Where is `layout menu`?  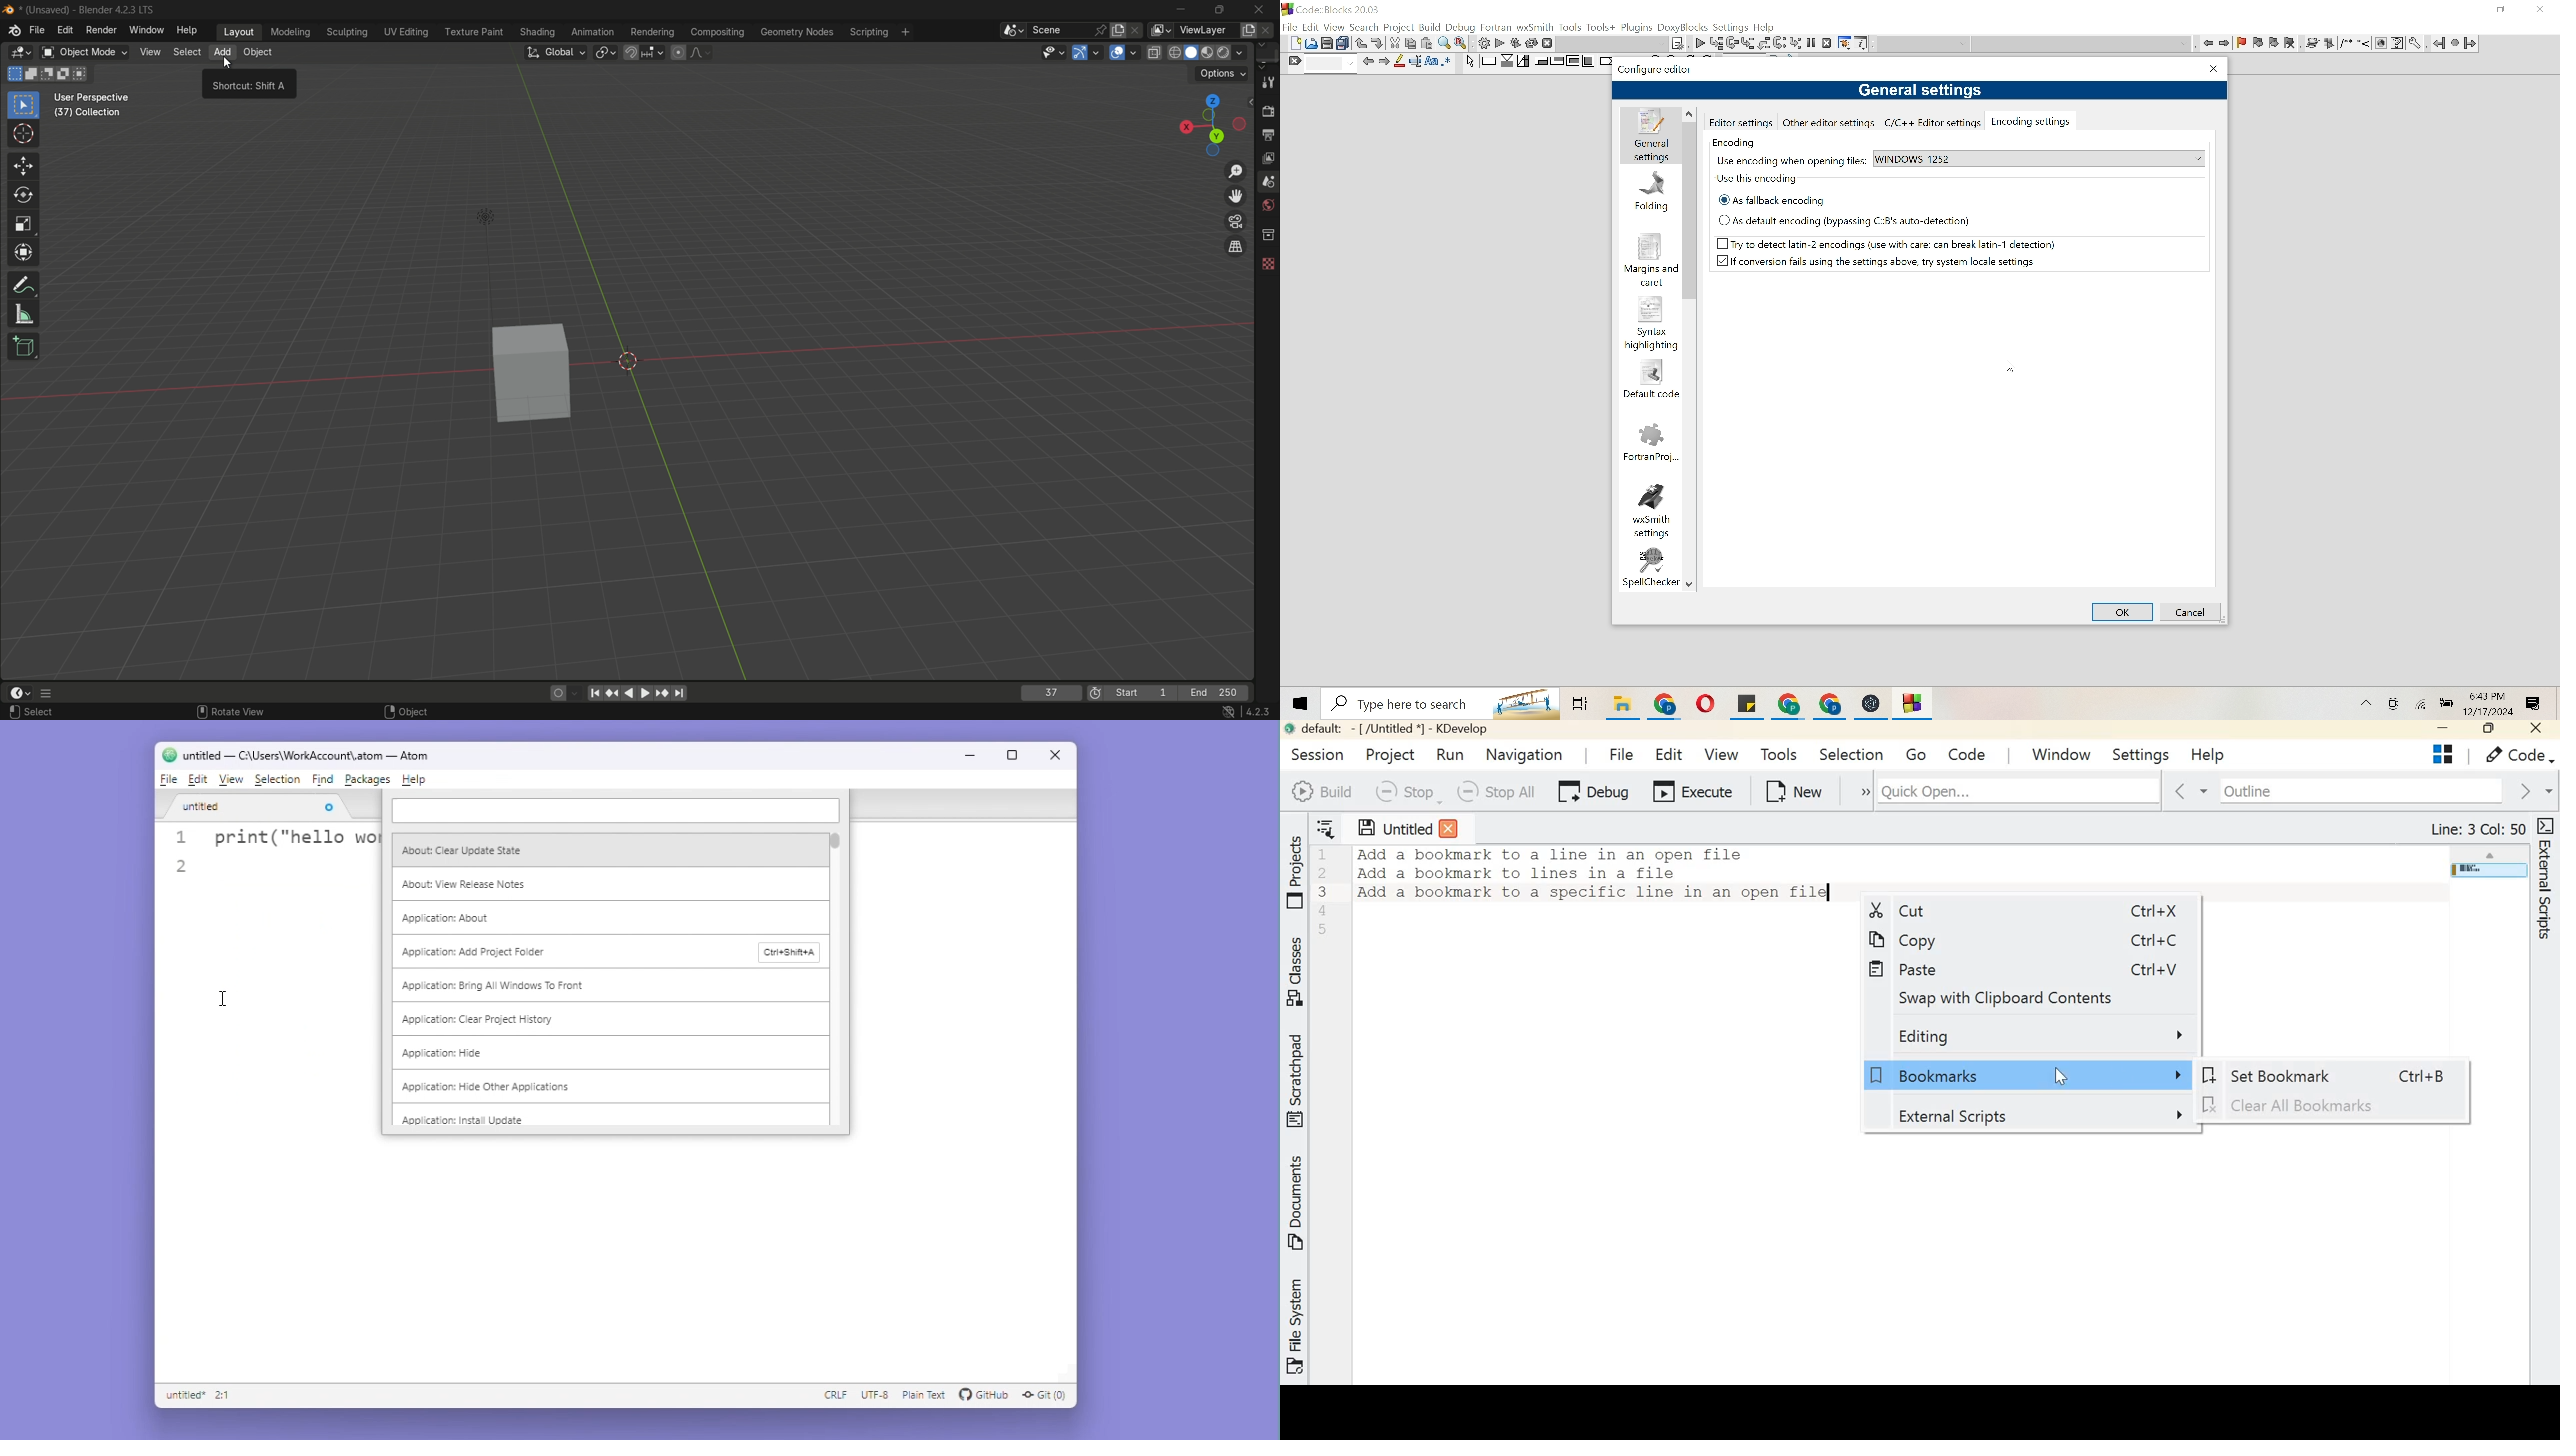
layout menu is located at coordinates (237, 31).